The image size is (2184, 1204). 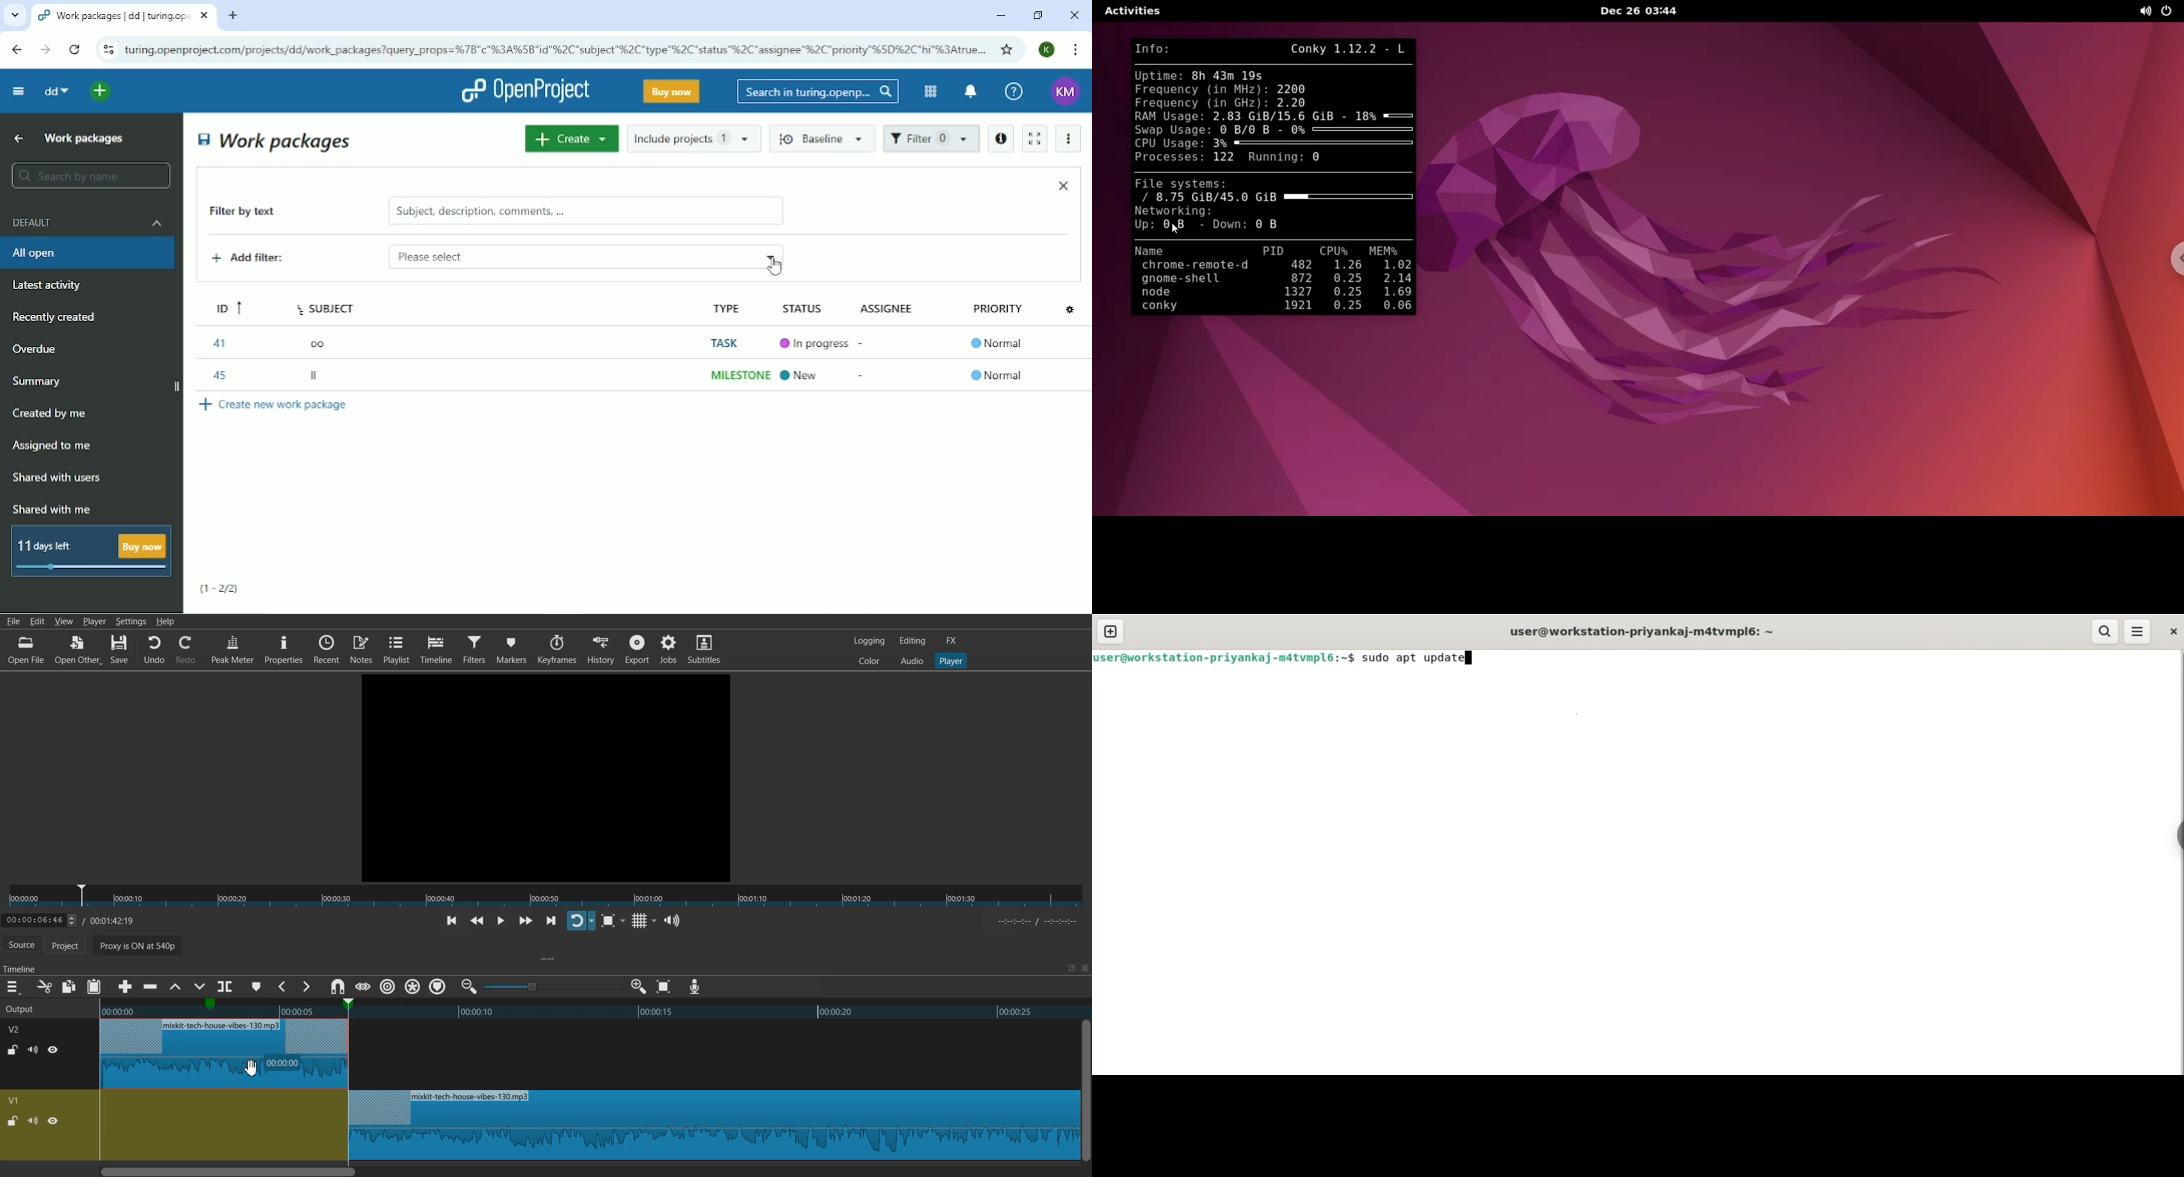 I want to click on Markers, so click(x=512, y=649).